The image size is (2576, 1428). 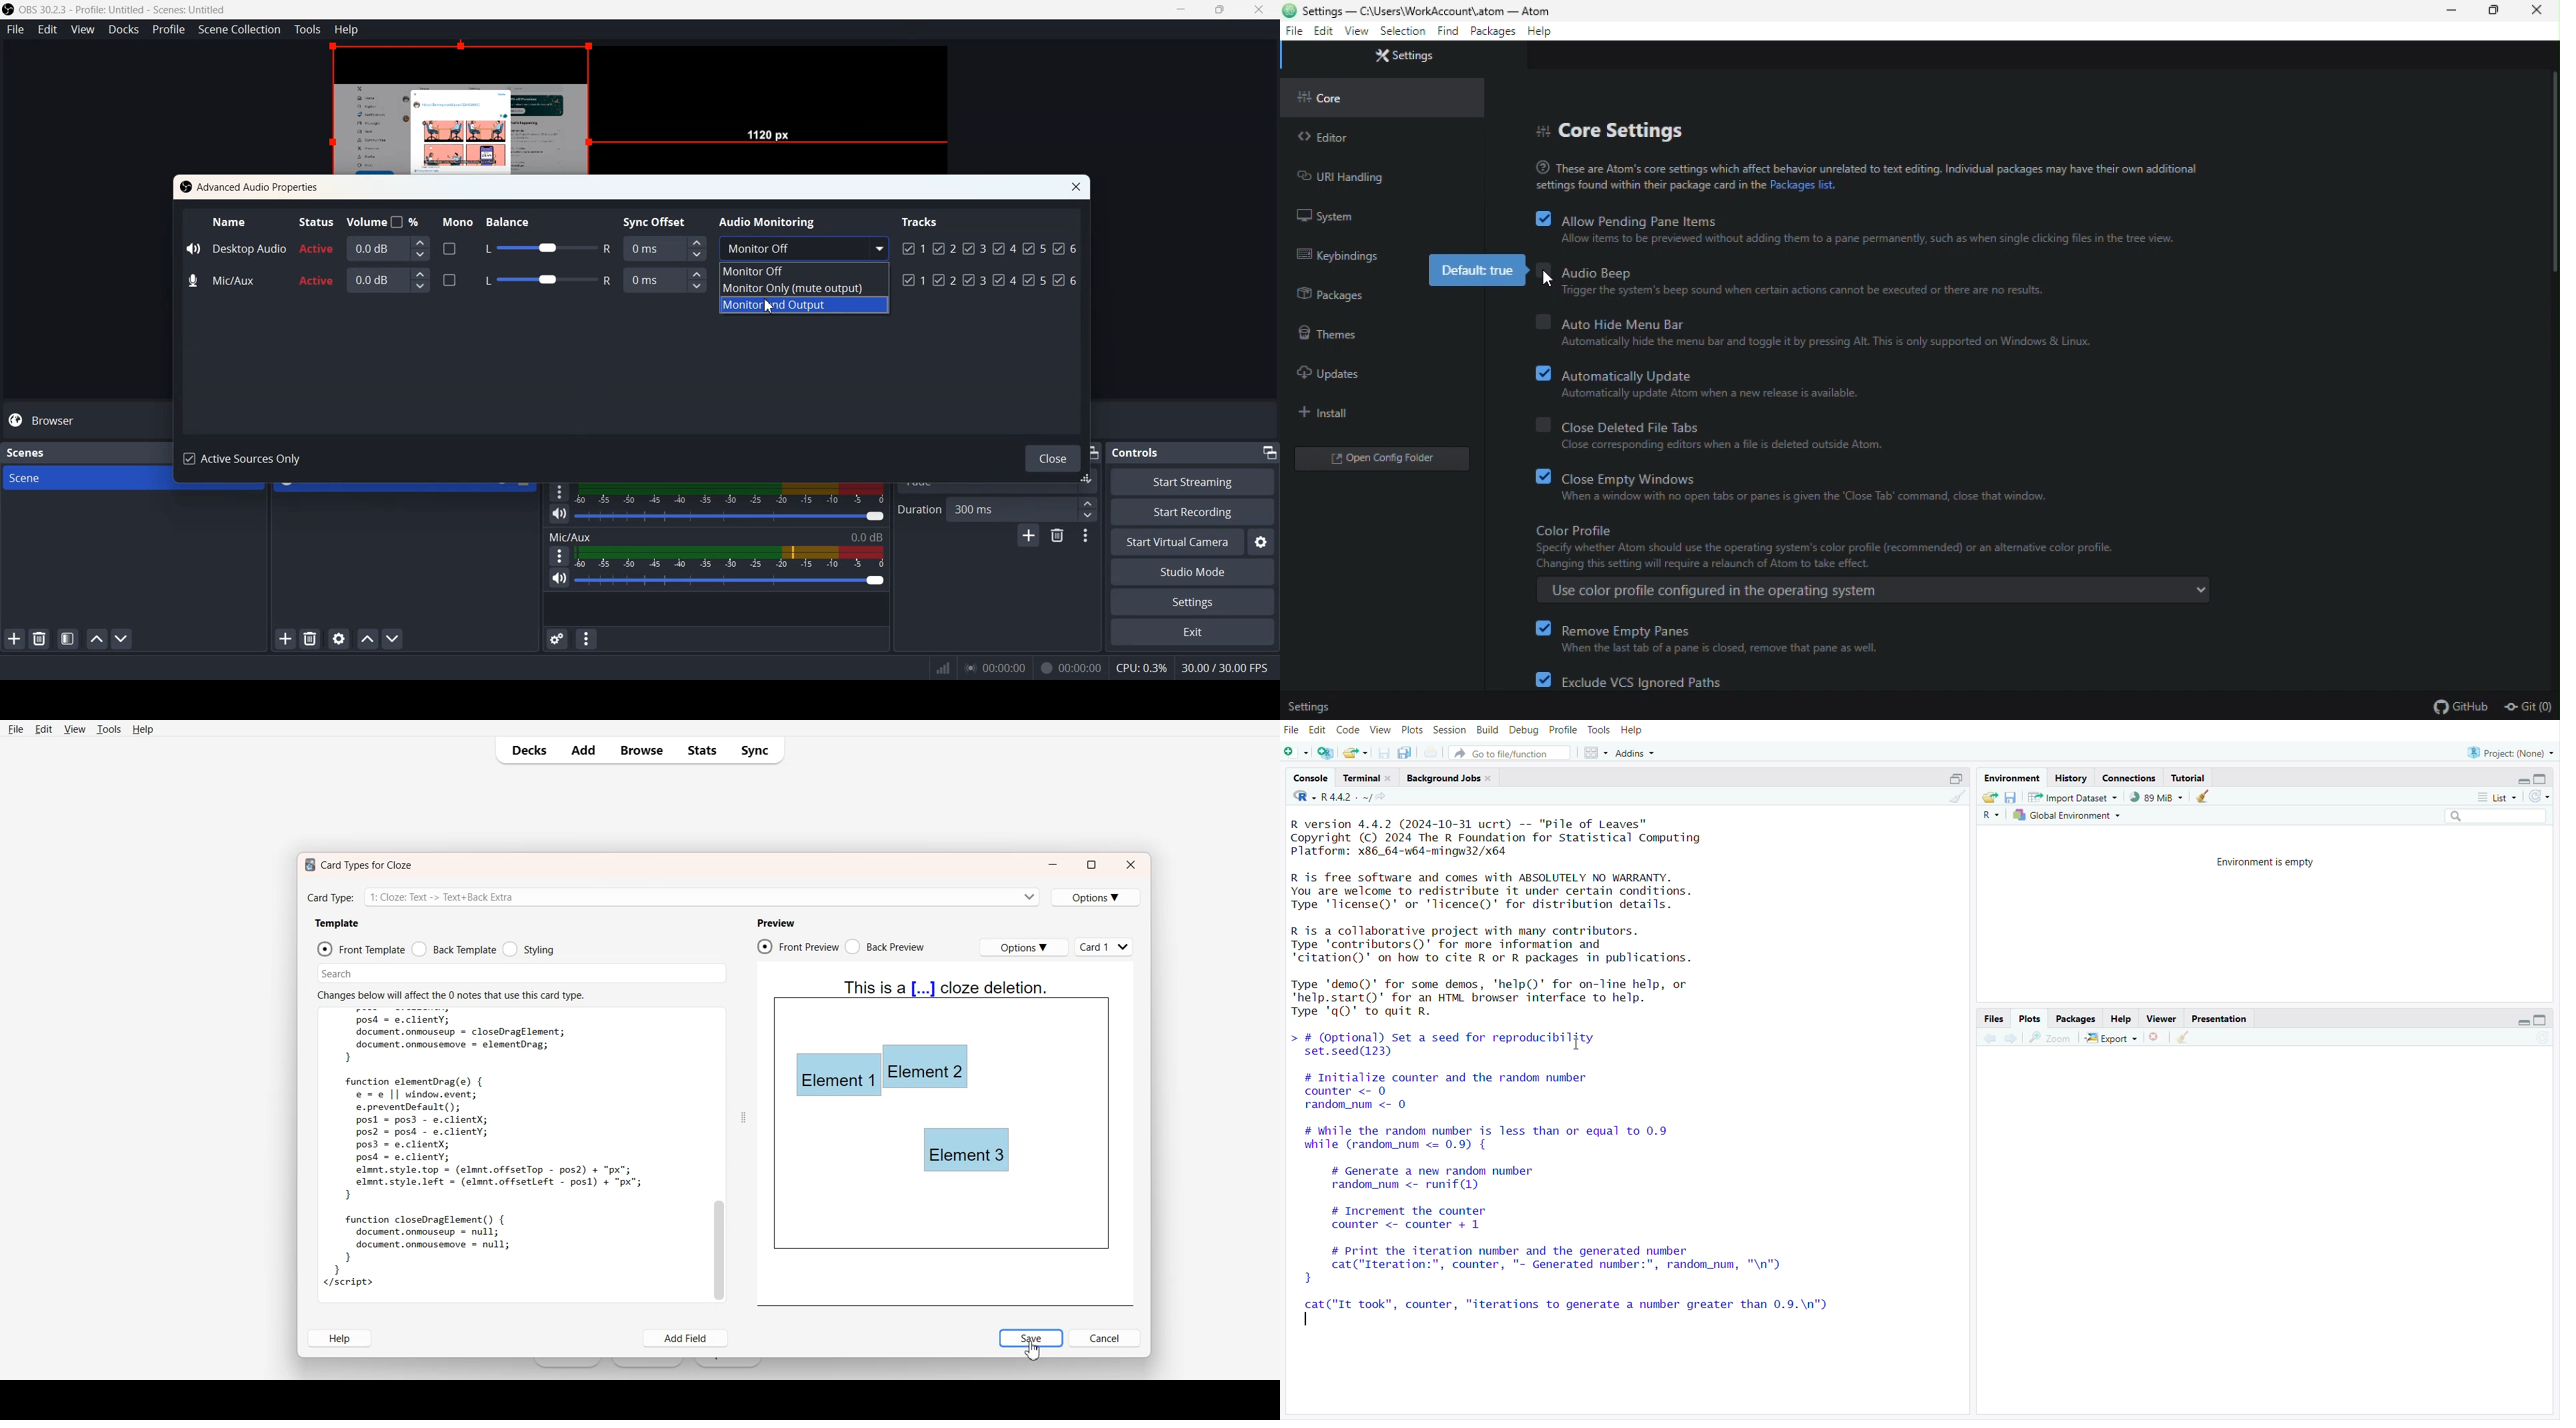 I want to click on Options, so click(x=1097, y=897).